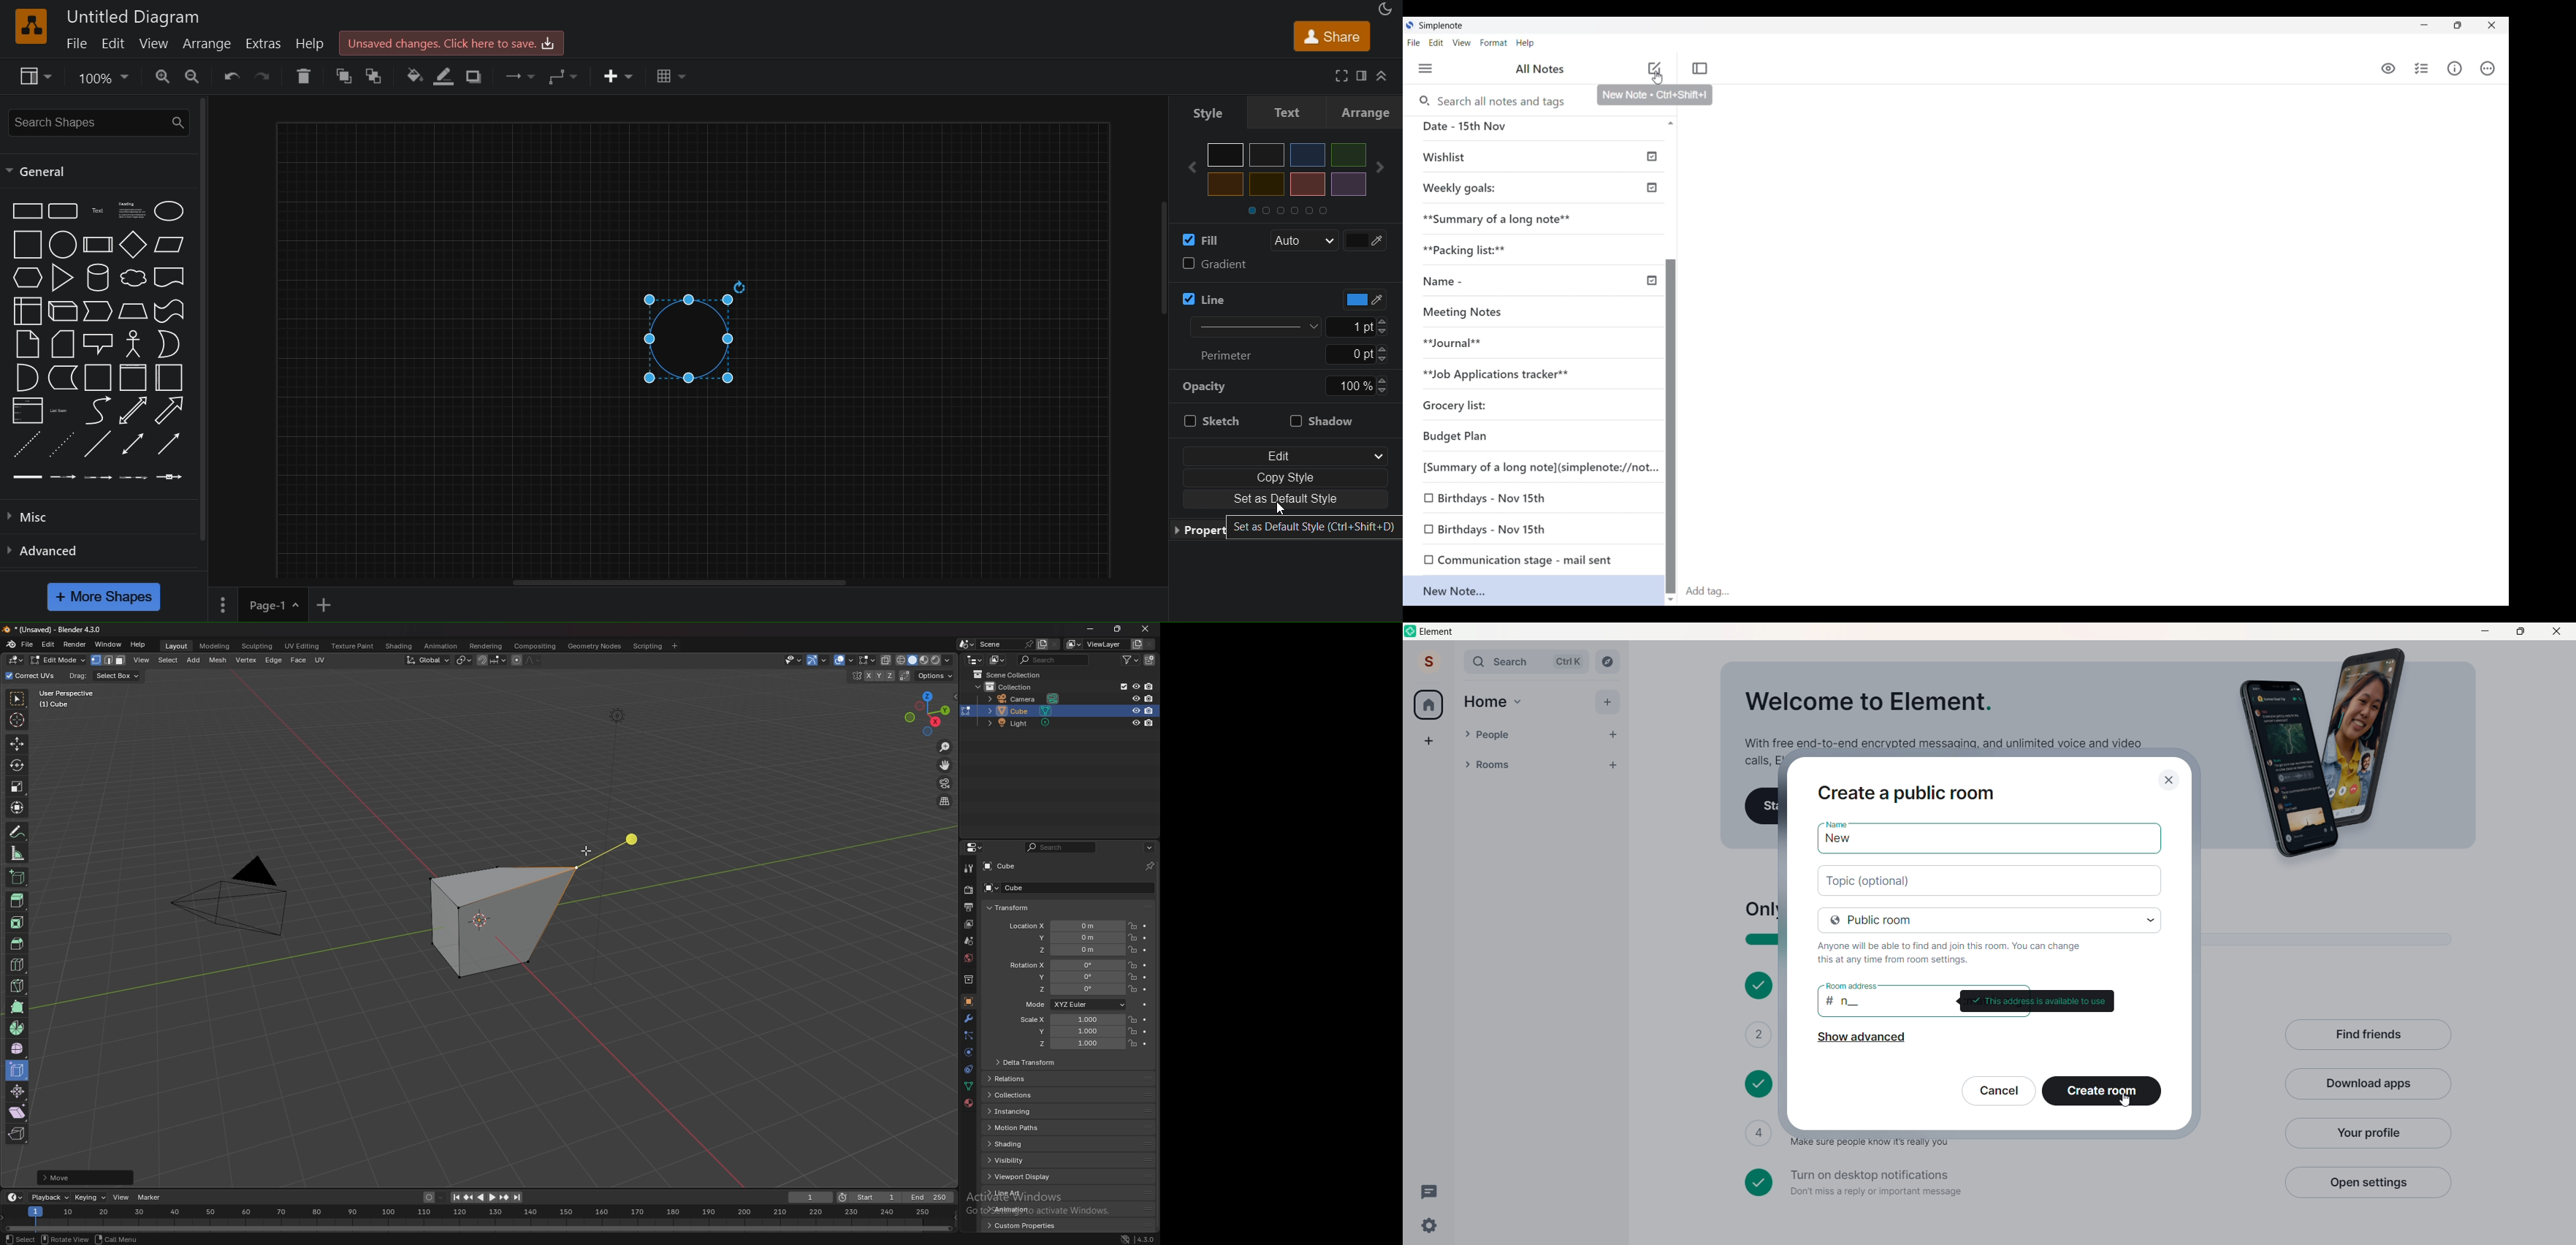 This screenshot has height=1260, width=2576. What do you see at coordinates (105, 76) in the screenshot?
I see `zoom` at bounding box center [105, 76].